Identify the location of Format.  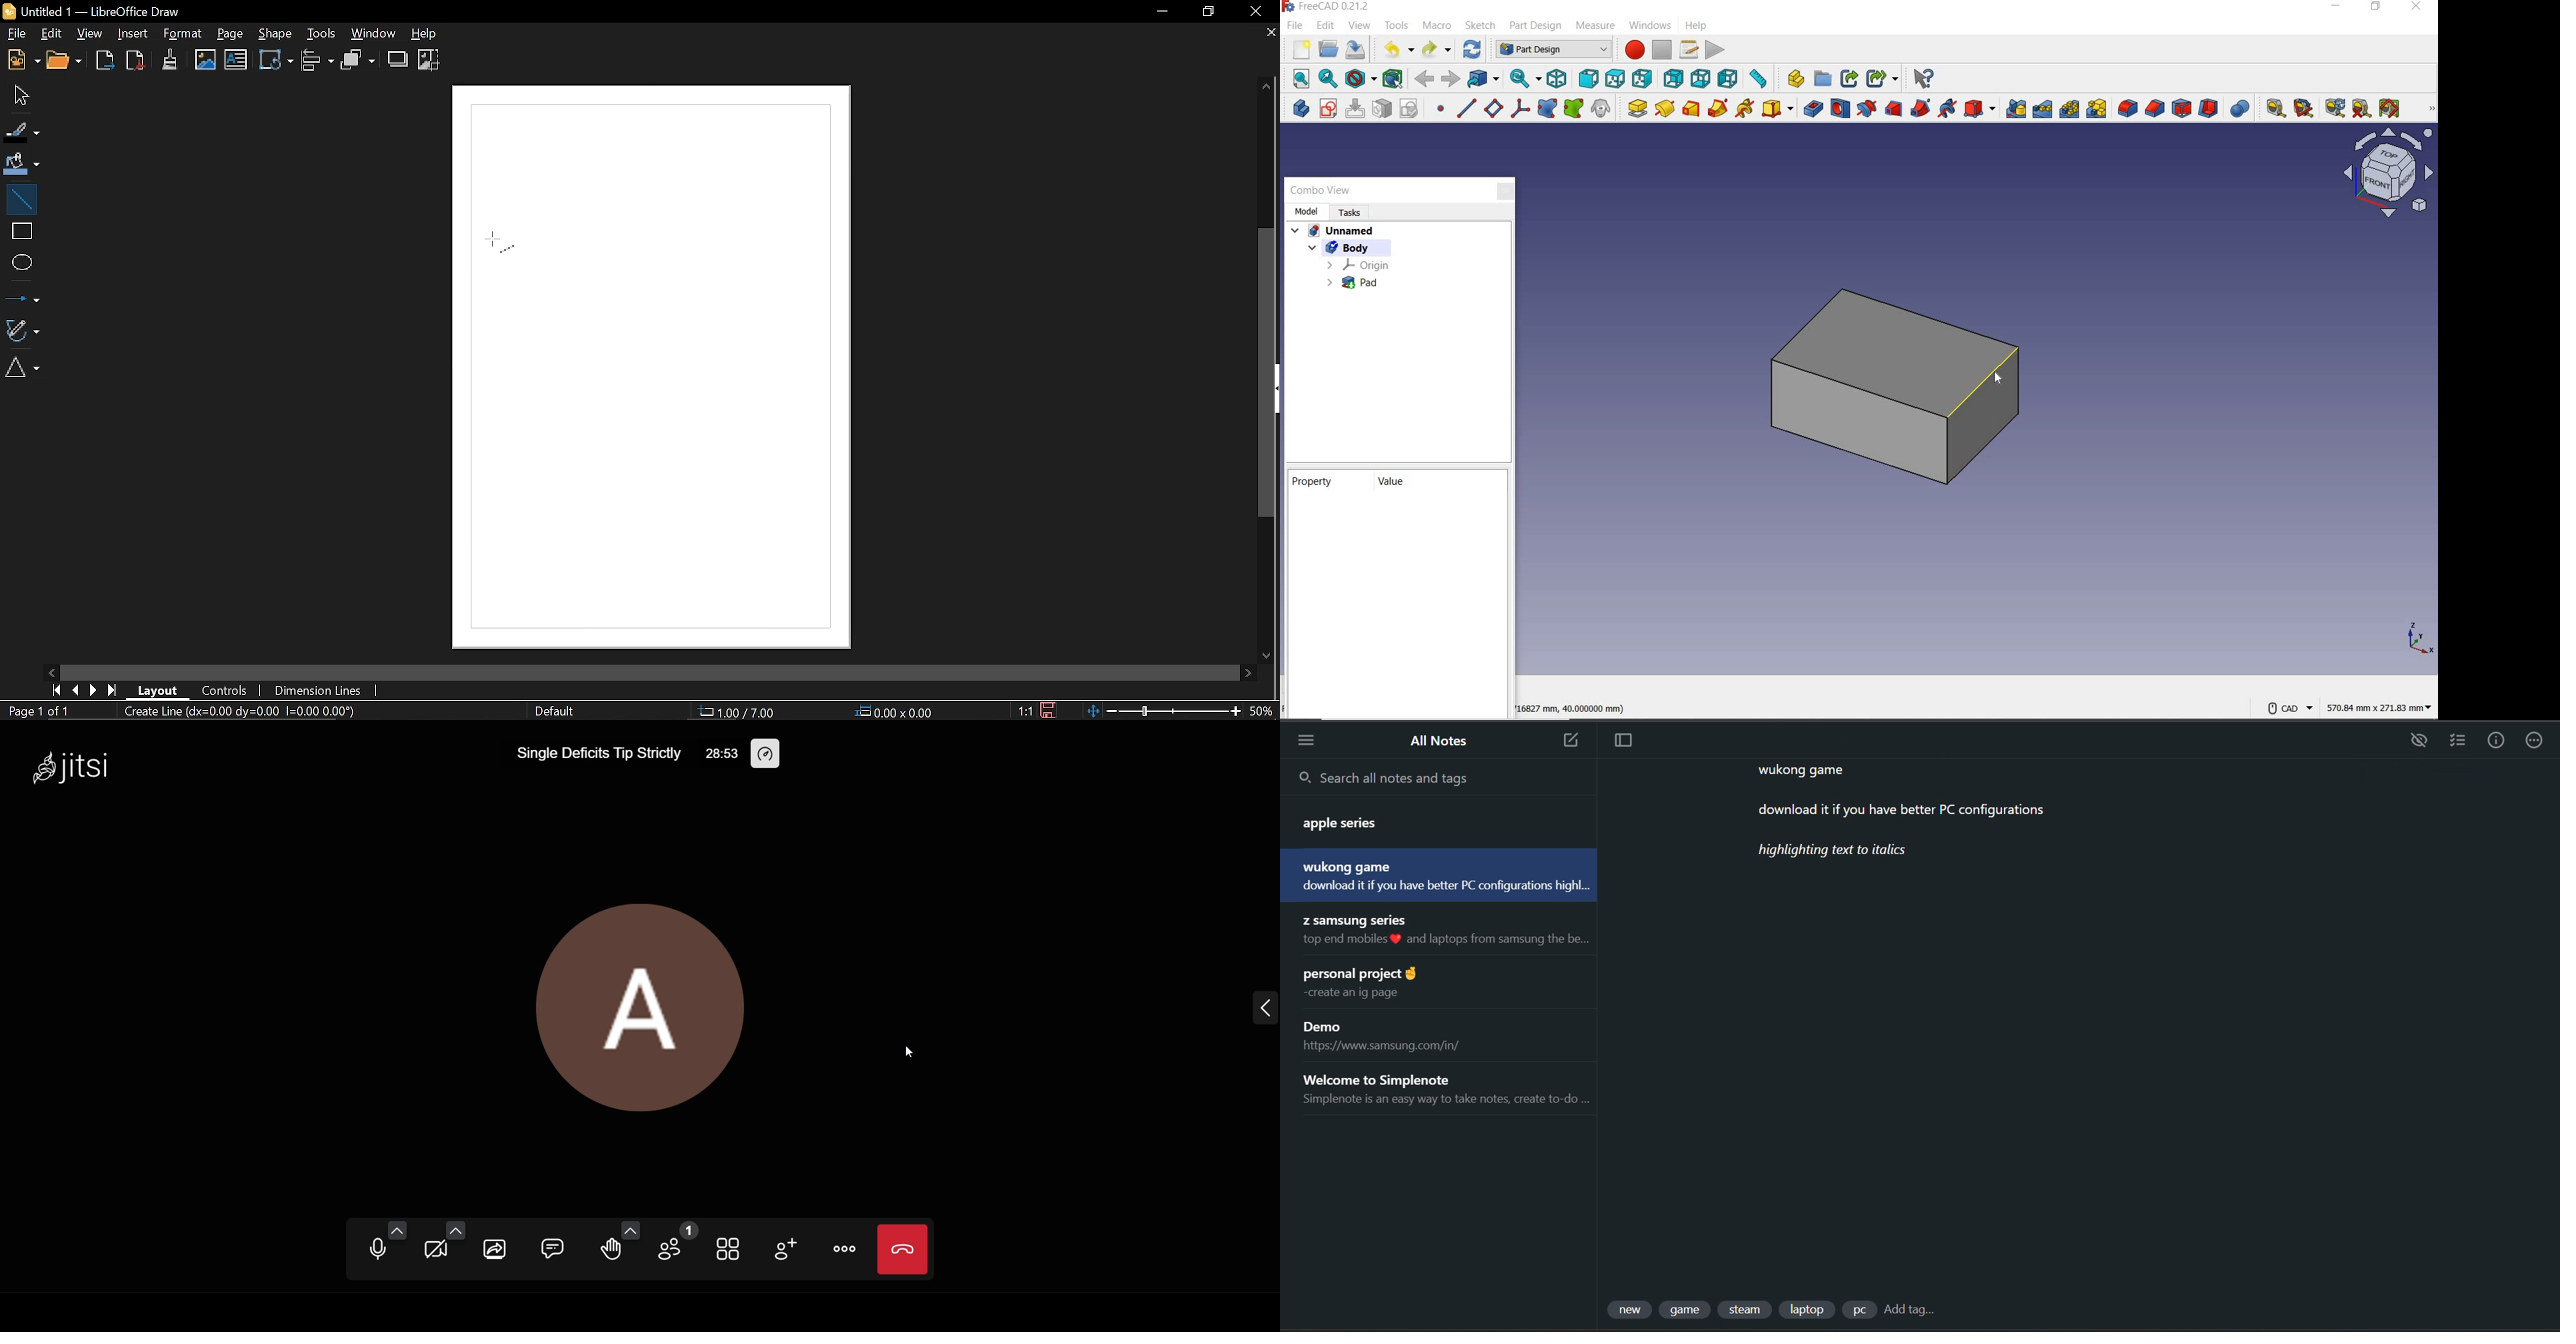
(182, 34).